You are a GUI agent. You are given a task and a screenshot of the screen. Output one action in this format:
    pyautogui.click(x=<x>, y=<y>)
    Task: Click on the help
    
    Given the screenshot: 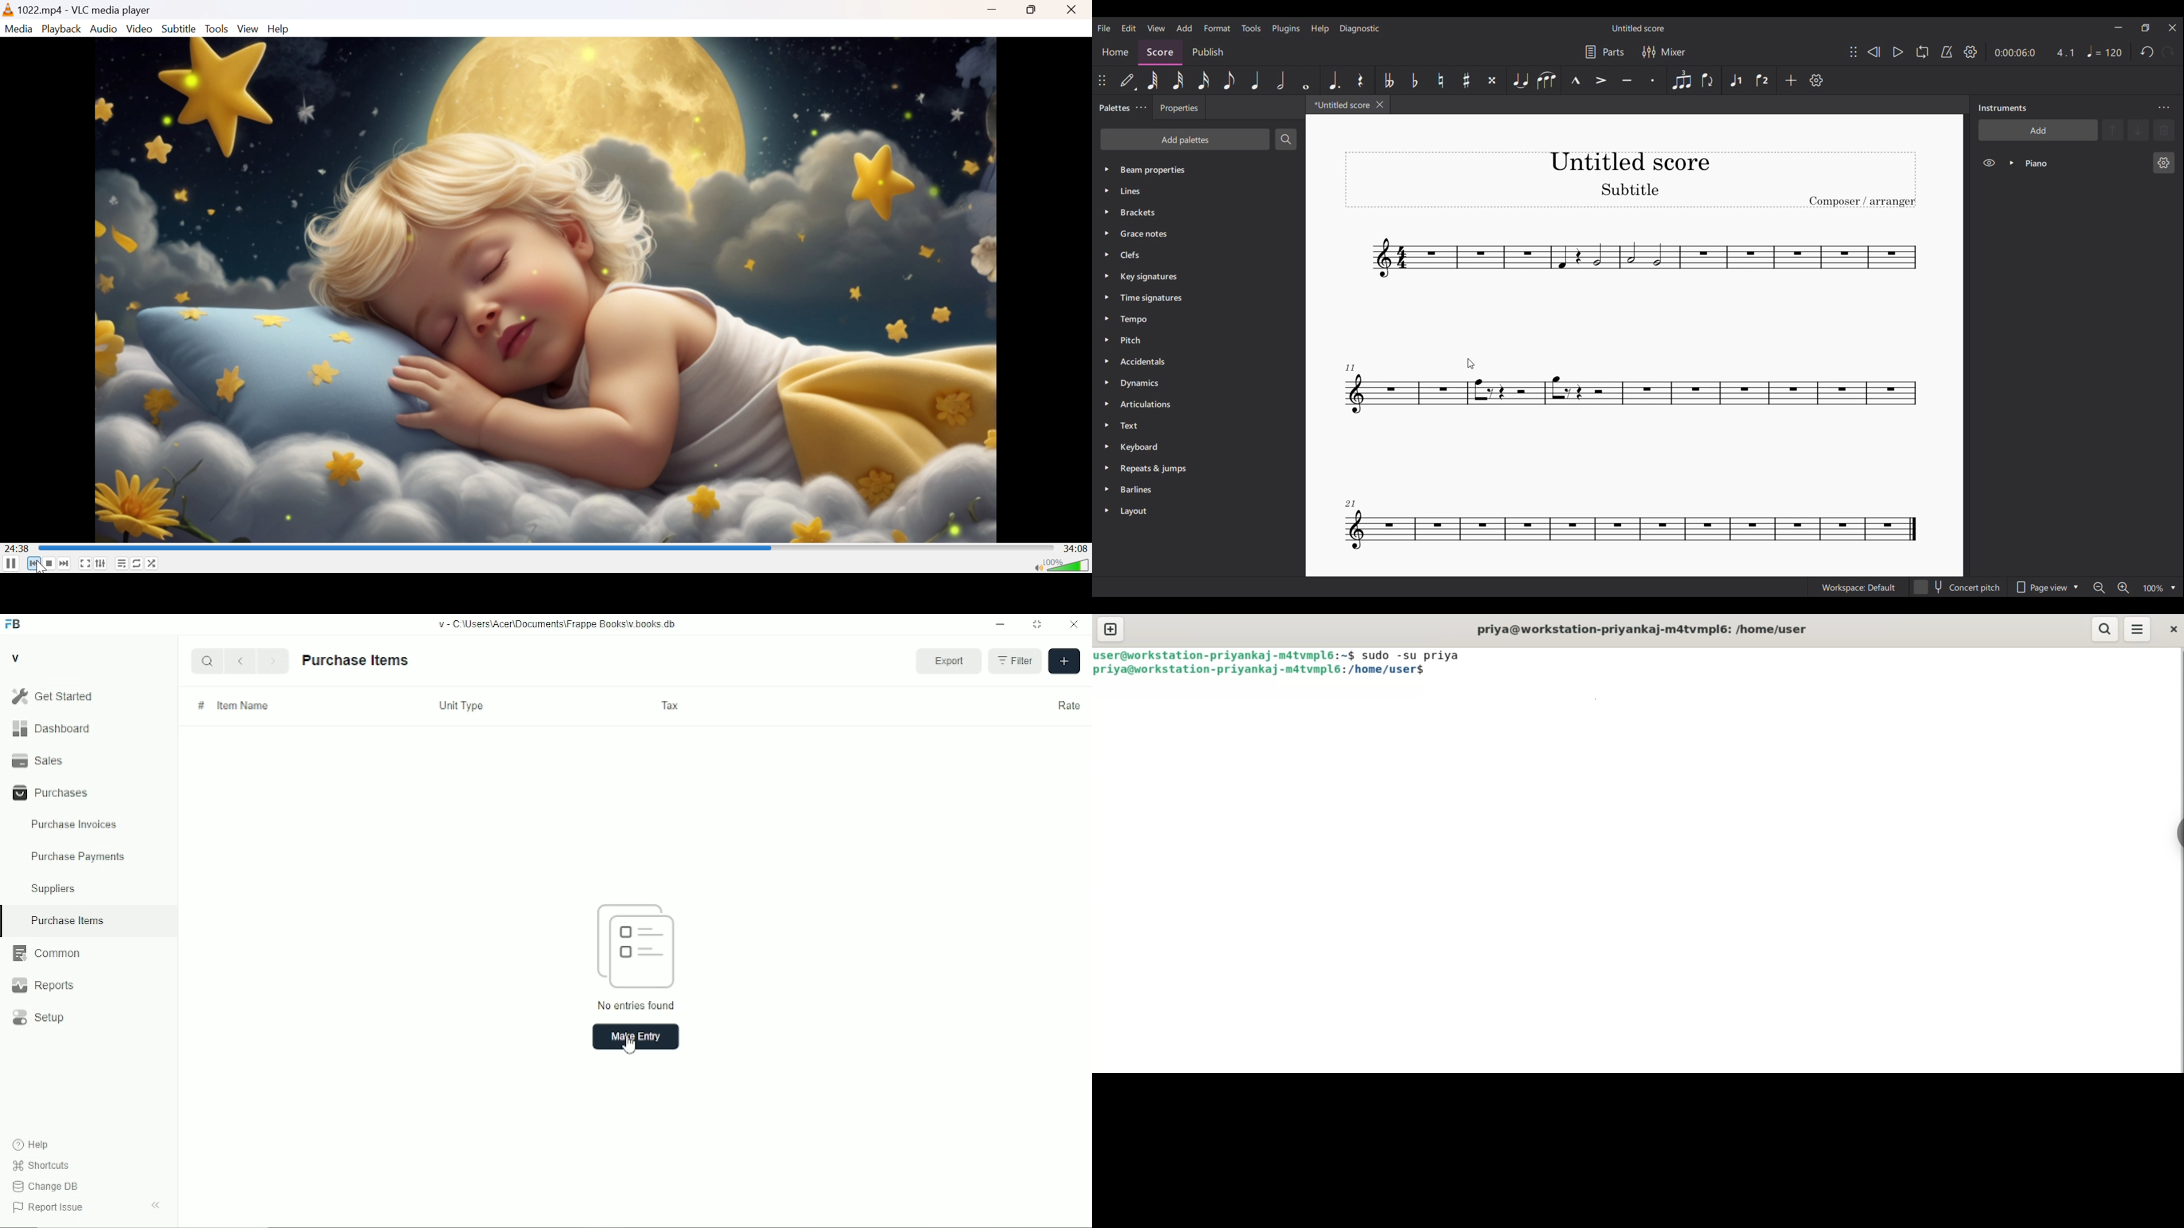 What is the action you would take?
    pyautogui.click(x=32, y=1145)
    